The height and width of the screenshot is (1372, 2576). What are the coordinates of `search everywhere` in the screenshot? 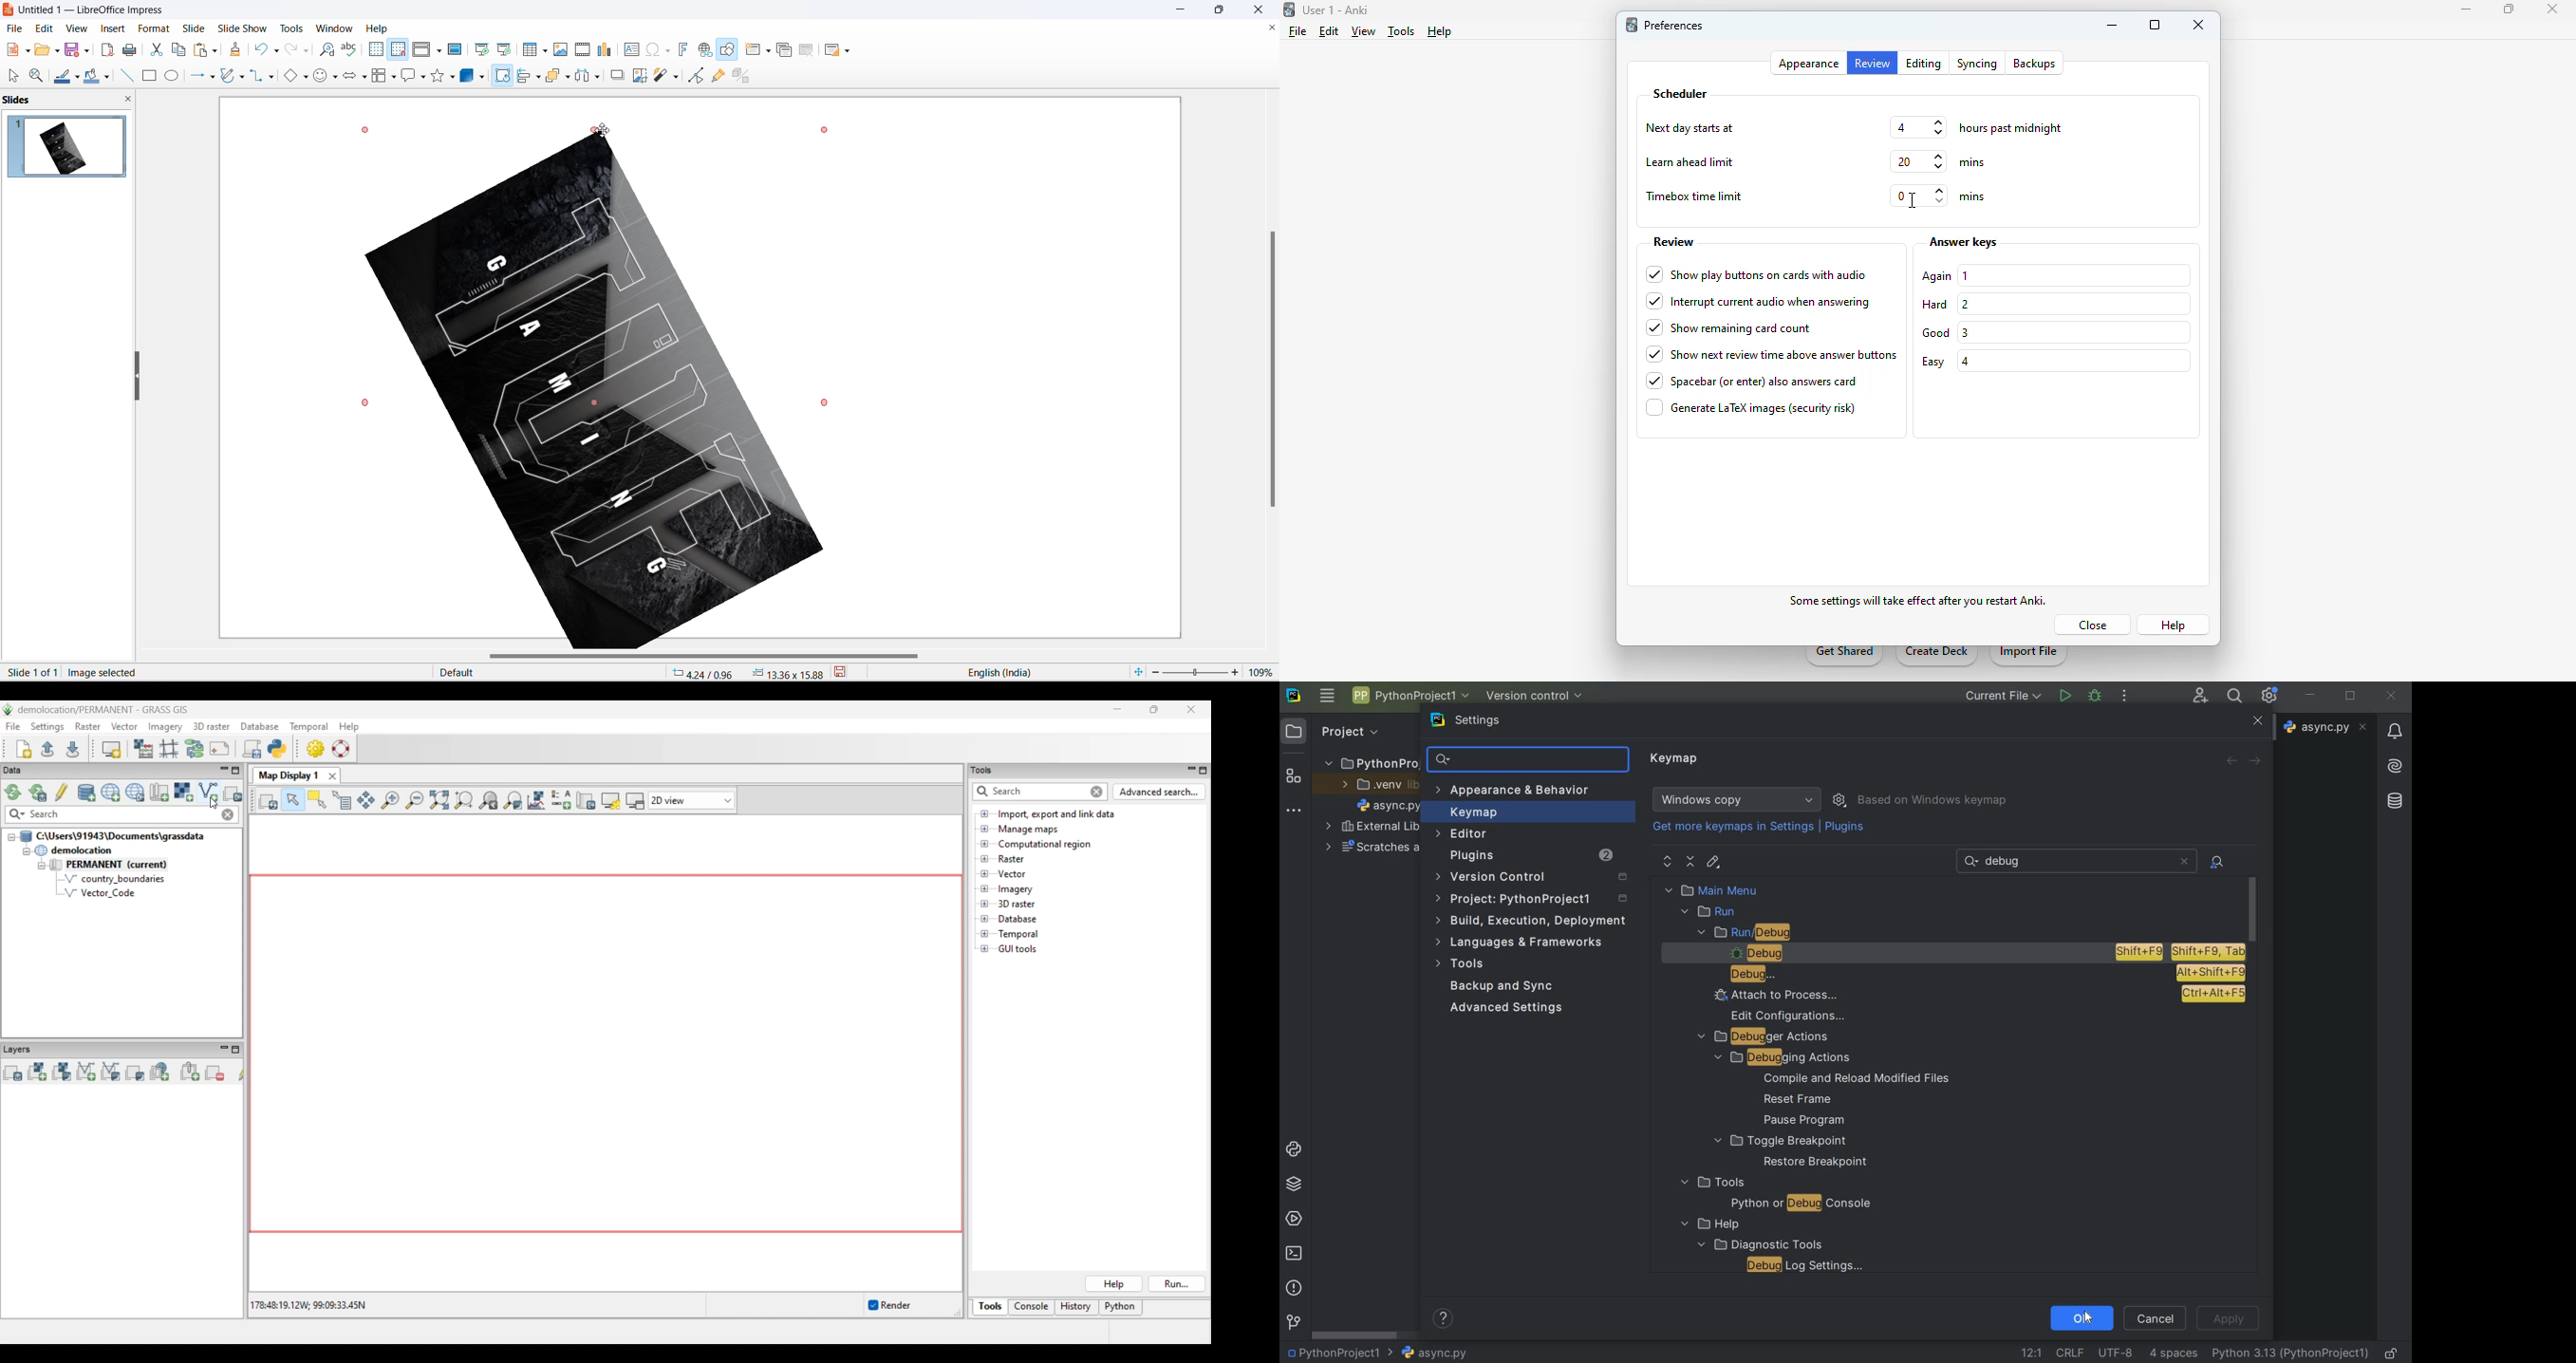 It's located at (2232, 697).